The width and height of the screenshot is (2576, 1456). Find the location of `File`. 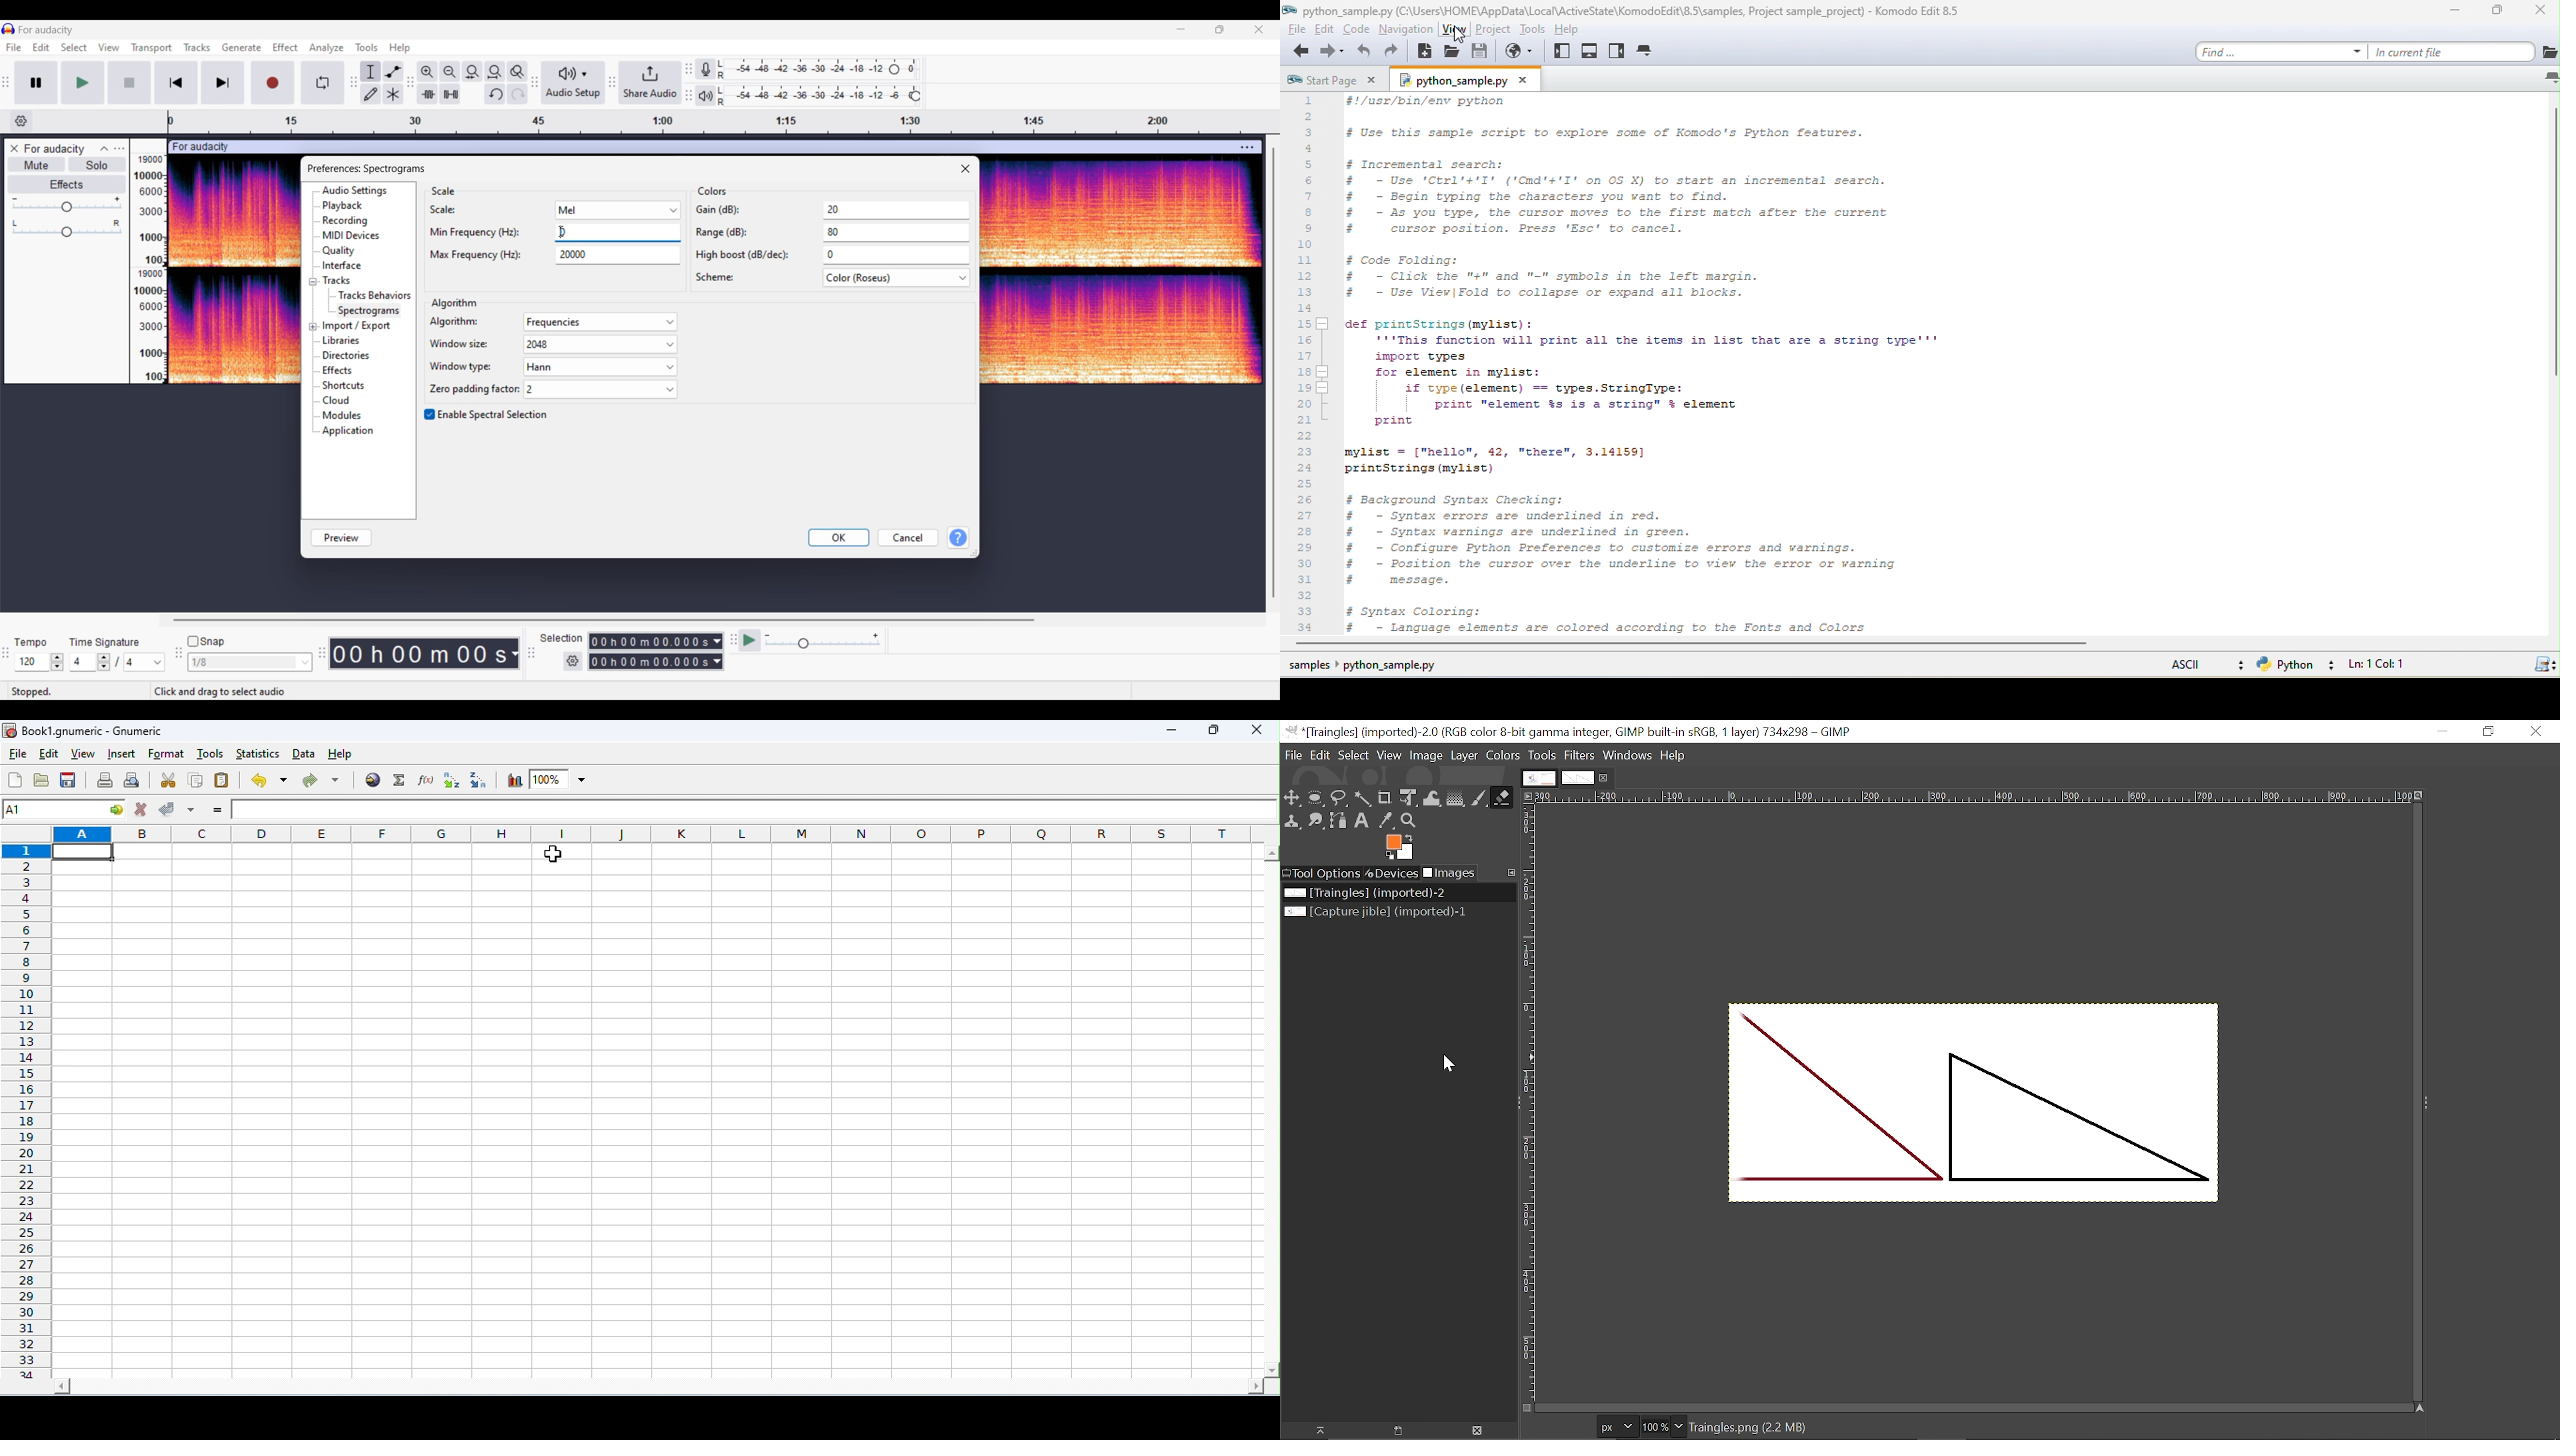

File is located at coordinates (1293, 756).